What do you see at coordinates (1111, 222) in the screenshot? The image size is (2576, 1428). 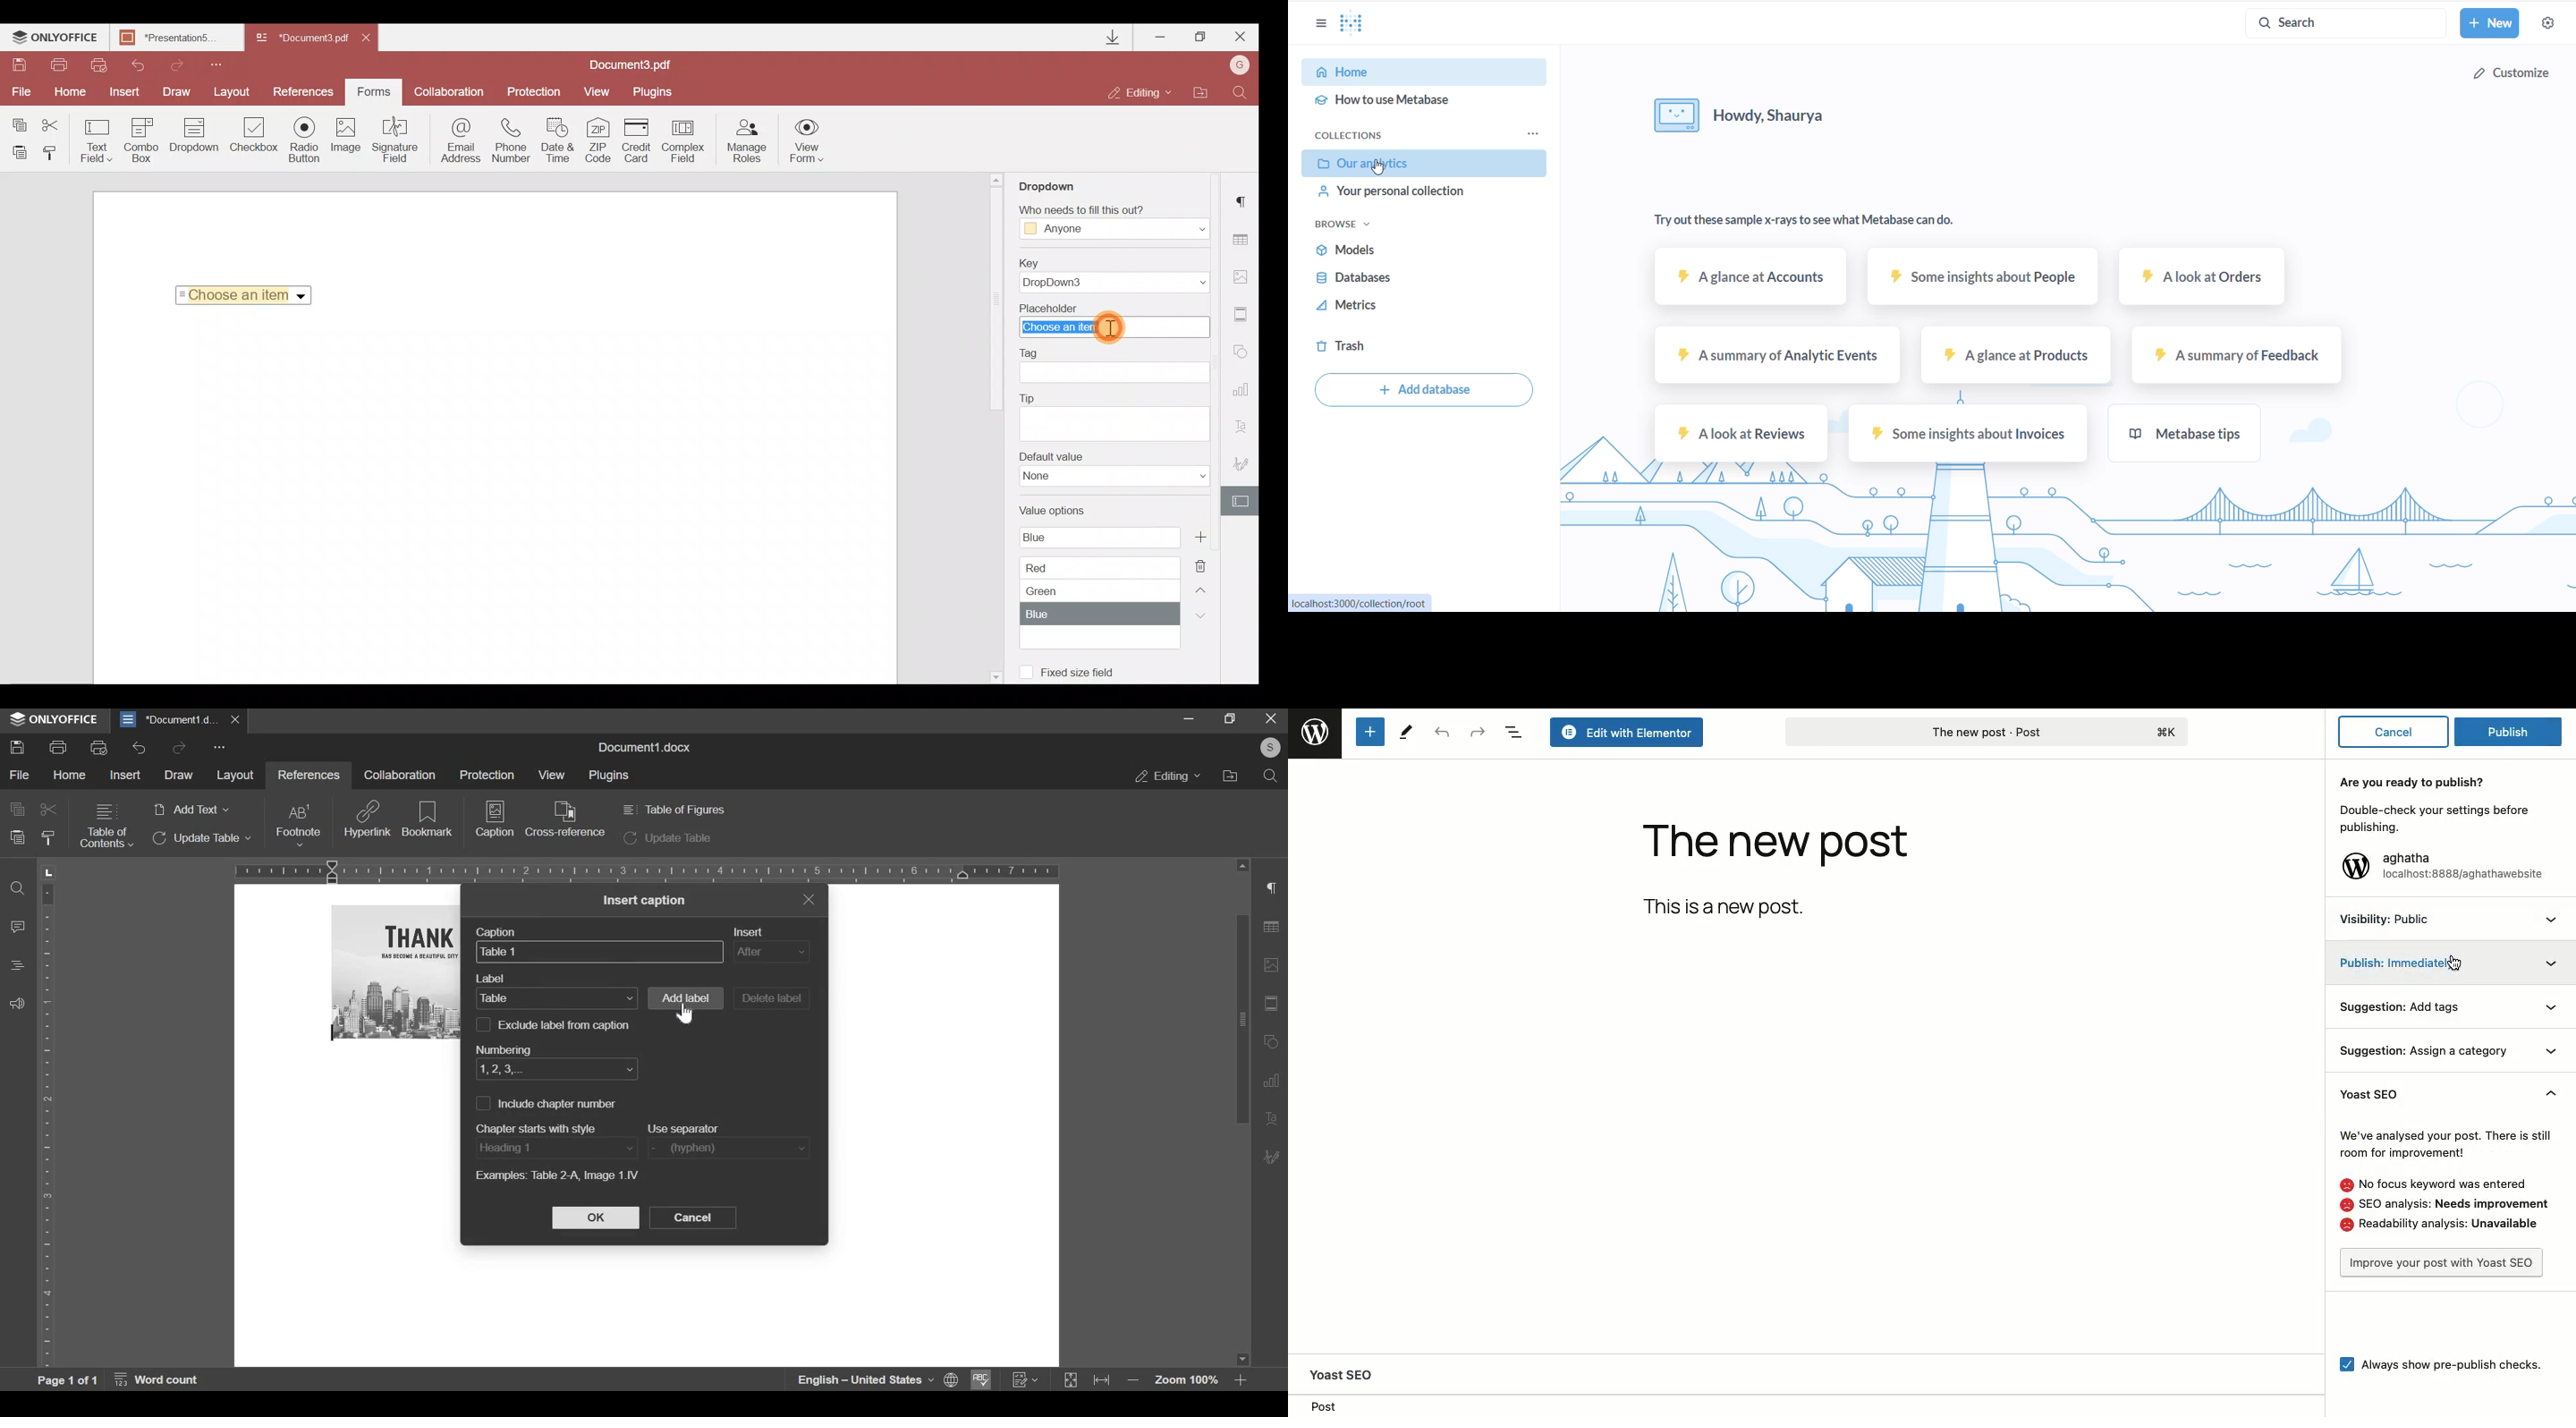 I see `Fill Access` at bounding box center [1111, 222].